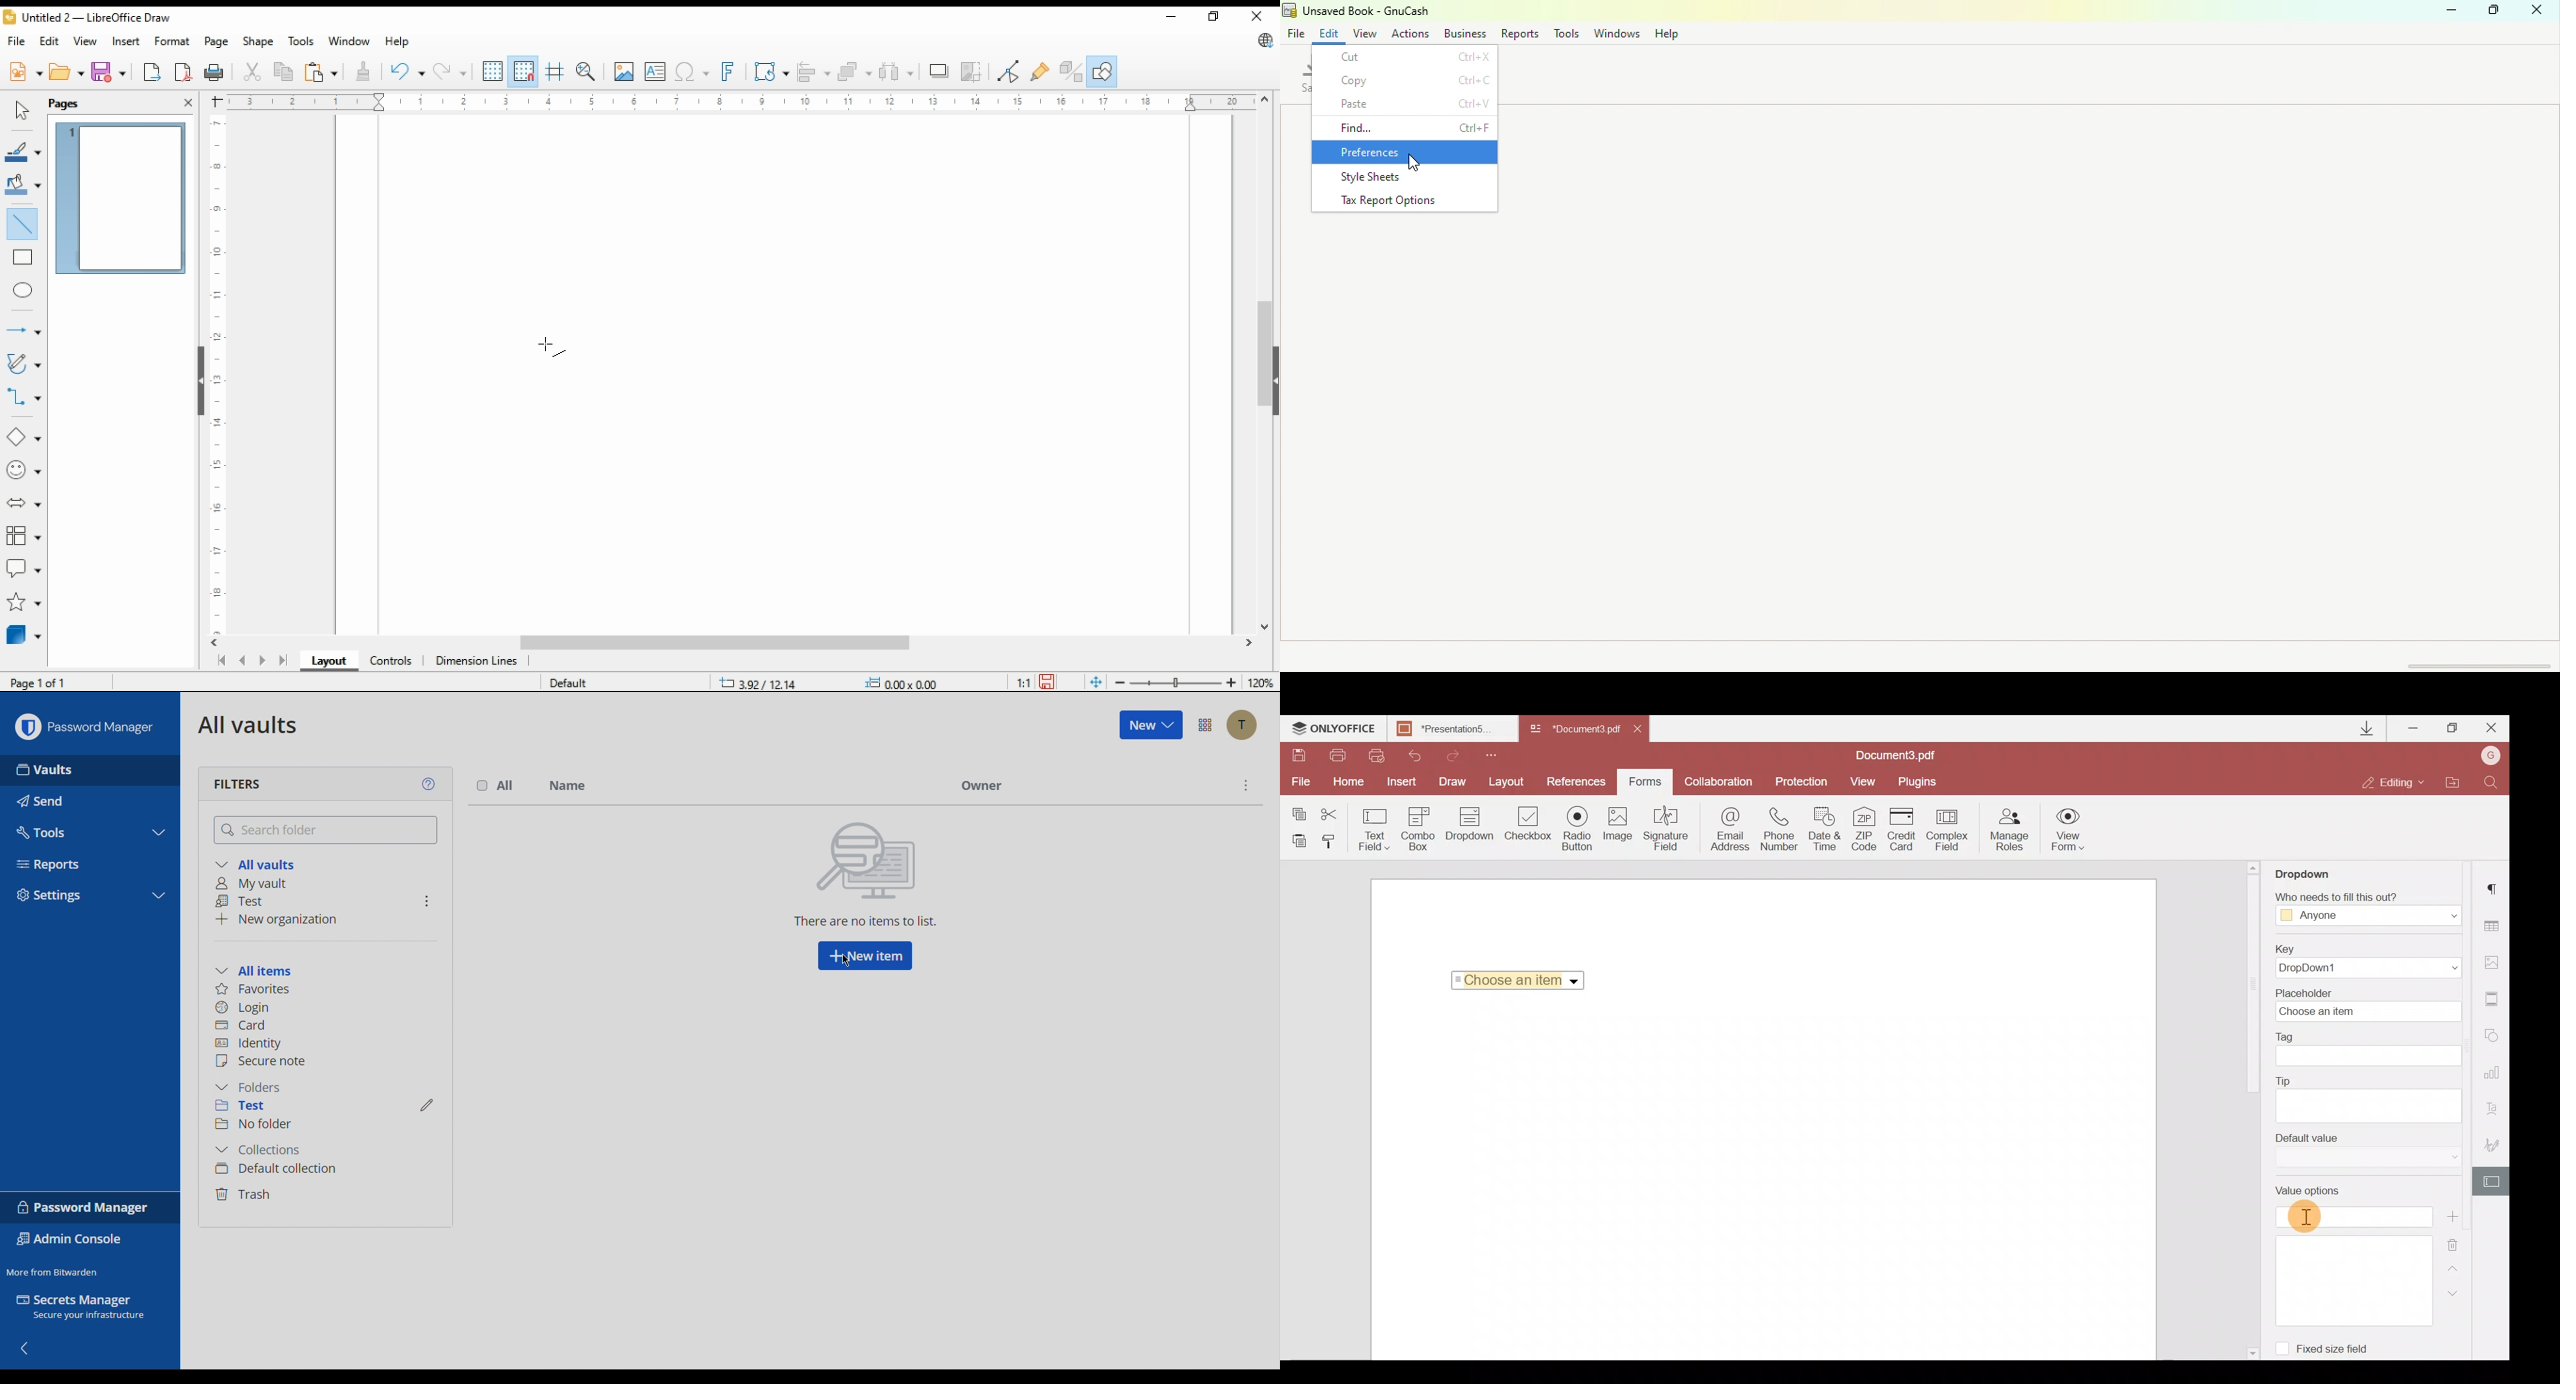  I want to click on Help, so click(1668, 35).